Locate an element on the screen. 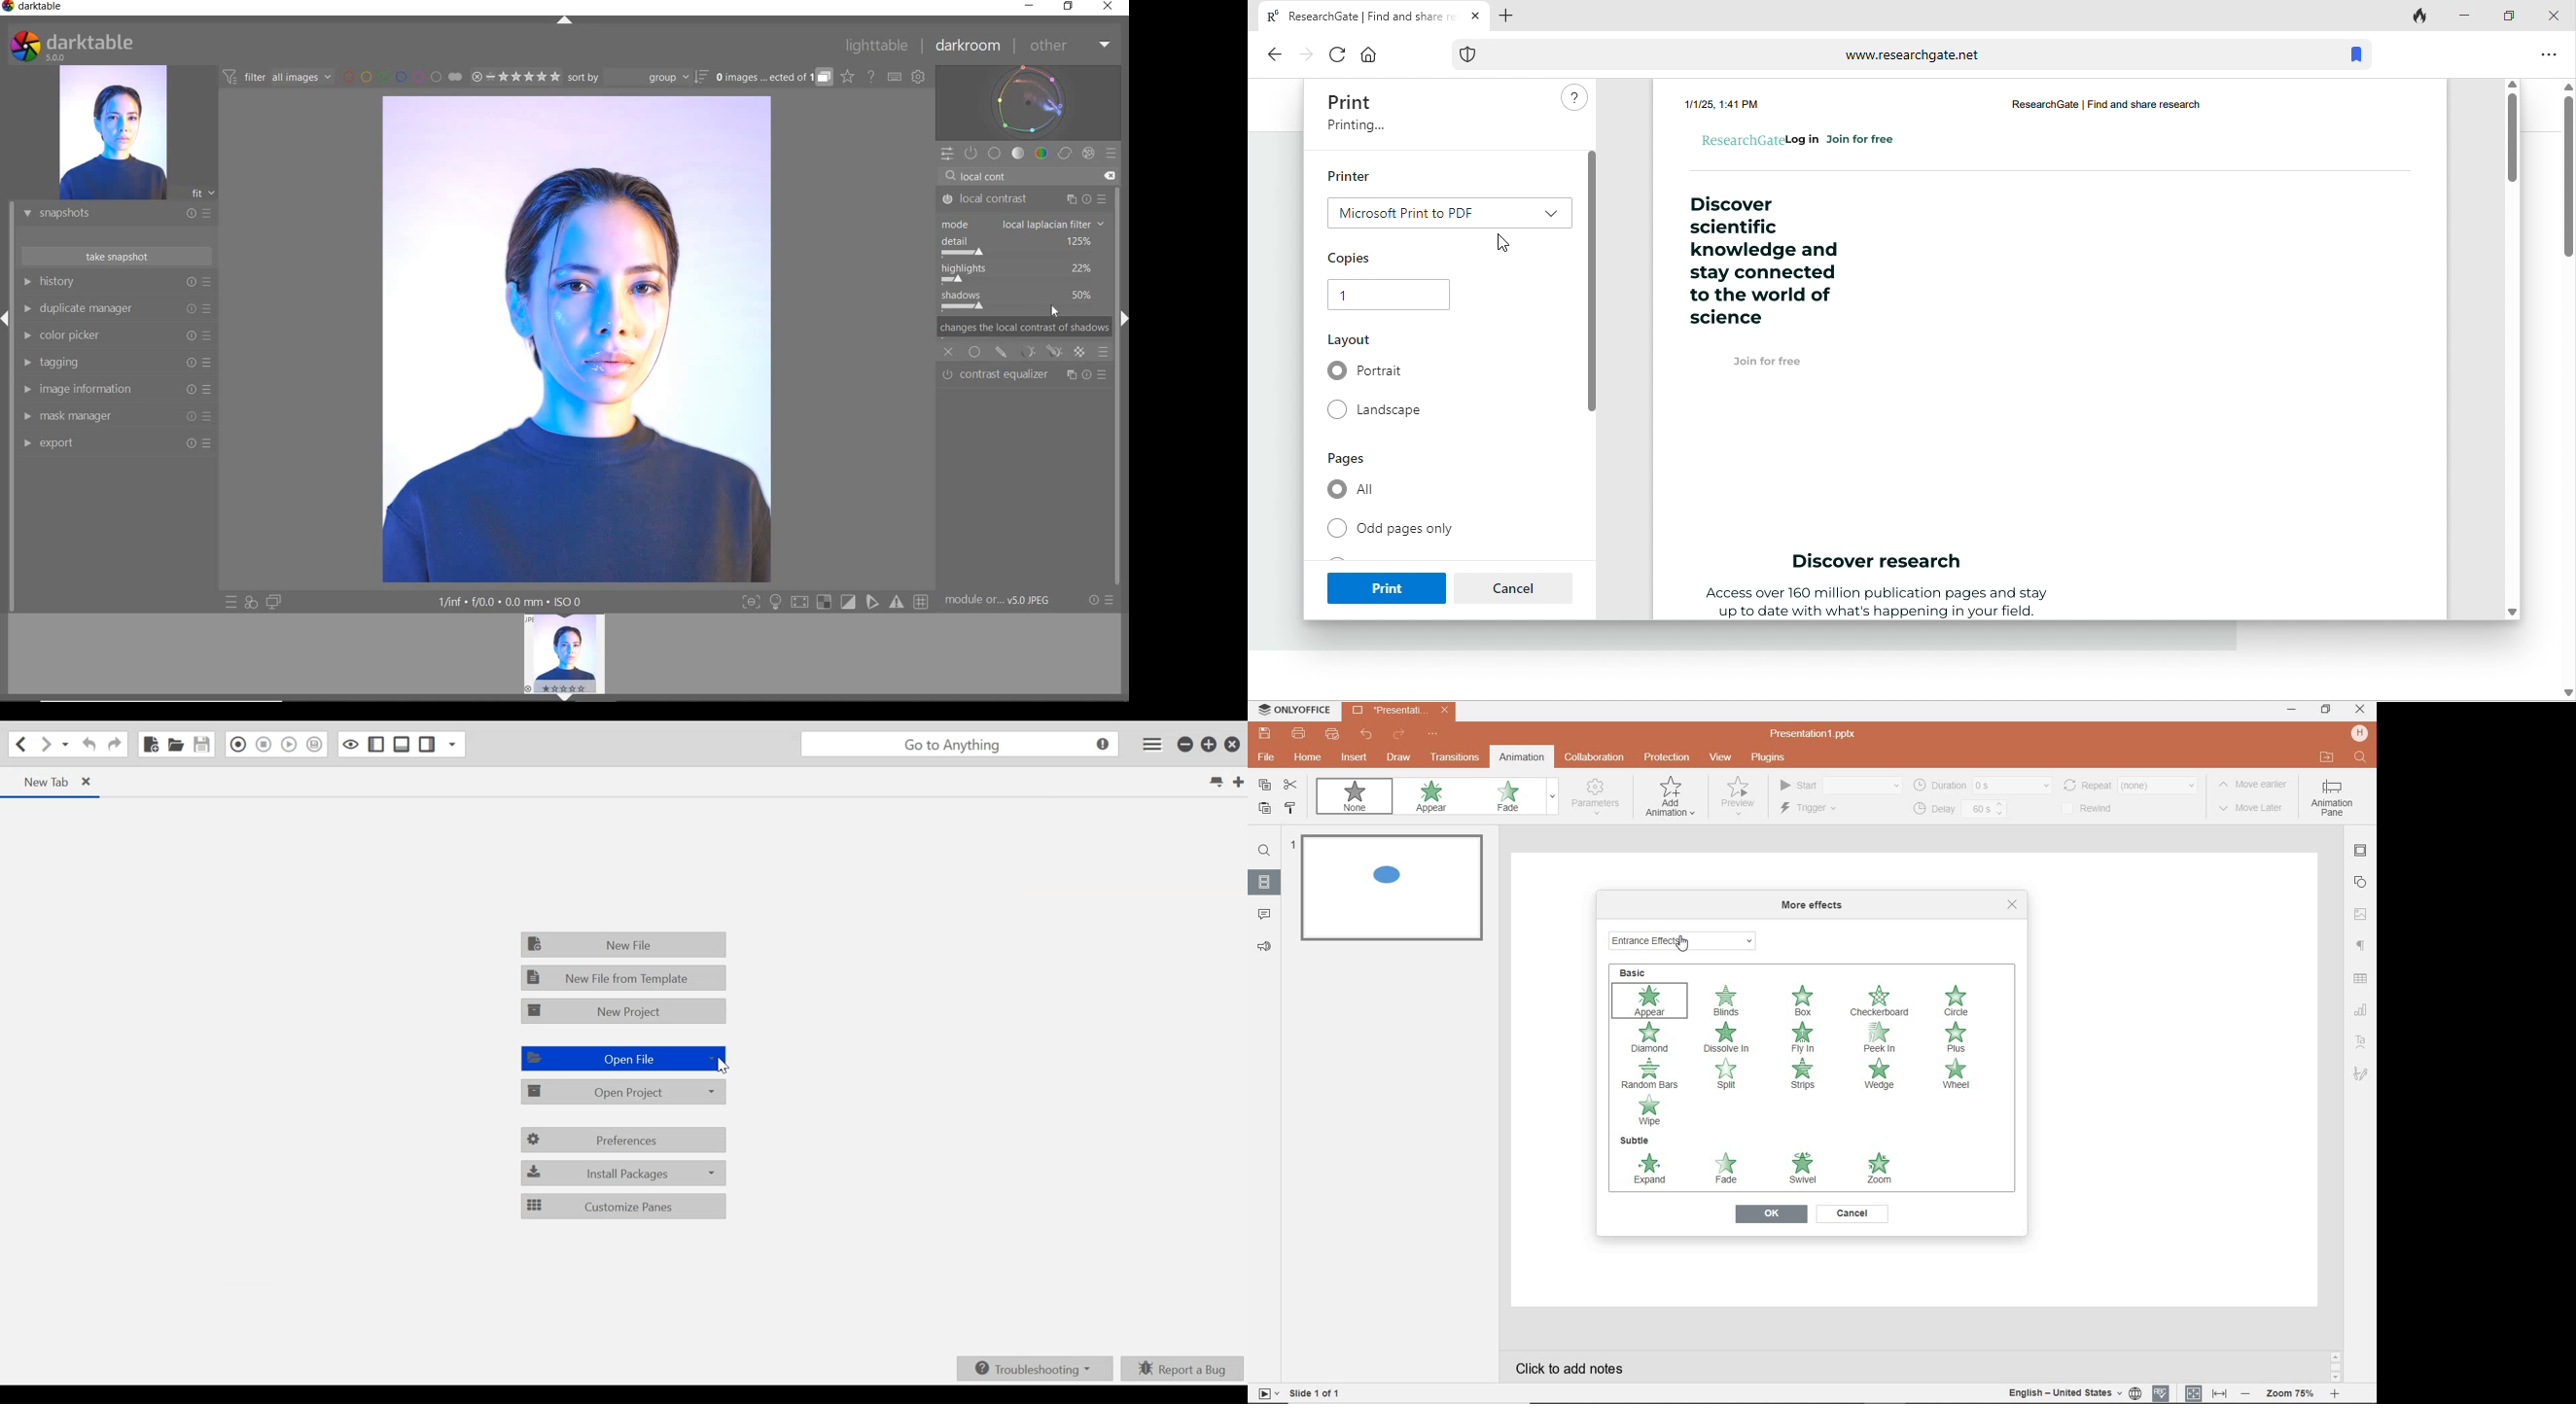 The image size is (2576, 1428). cursor is located at coordinates (1058, 310).